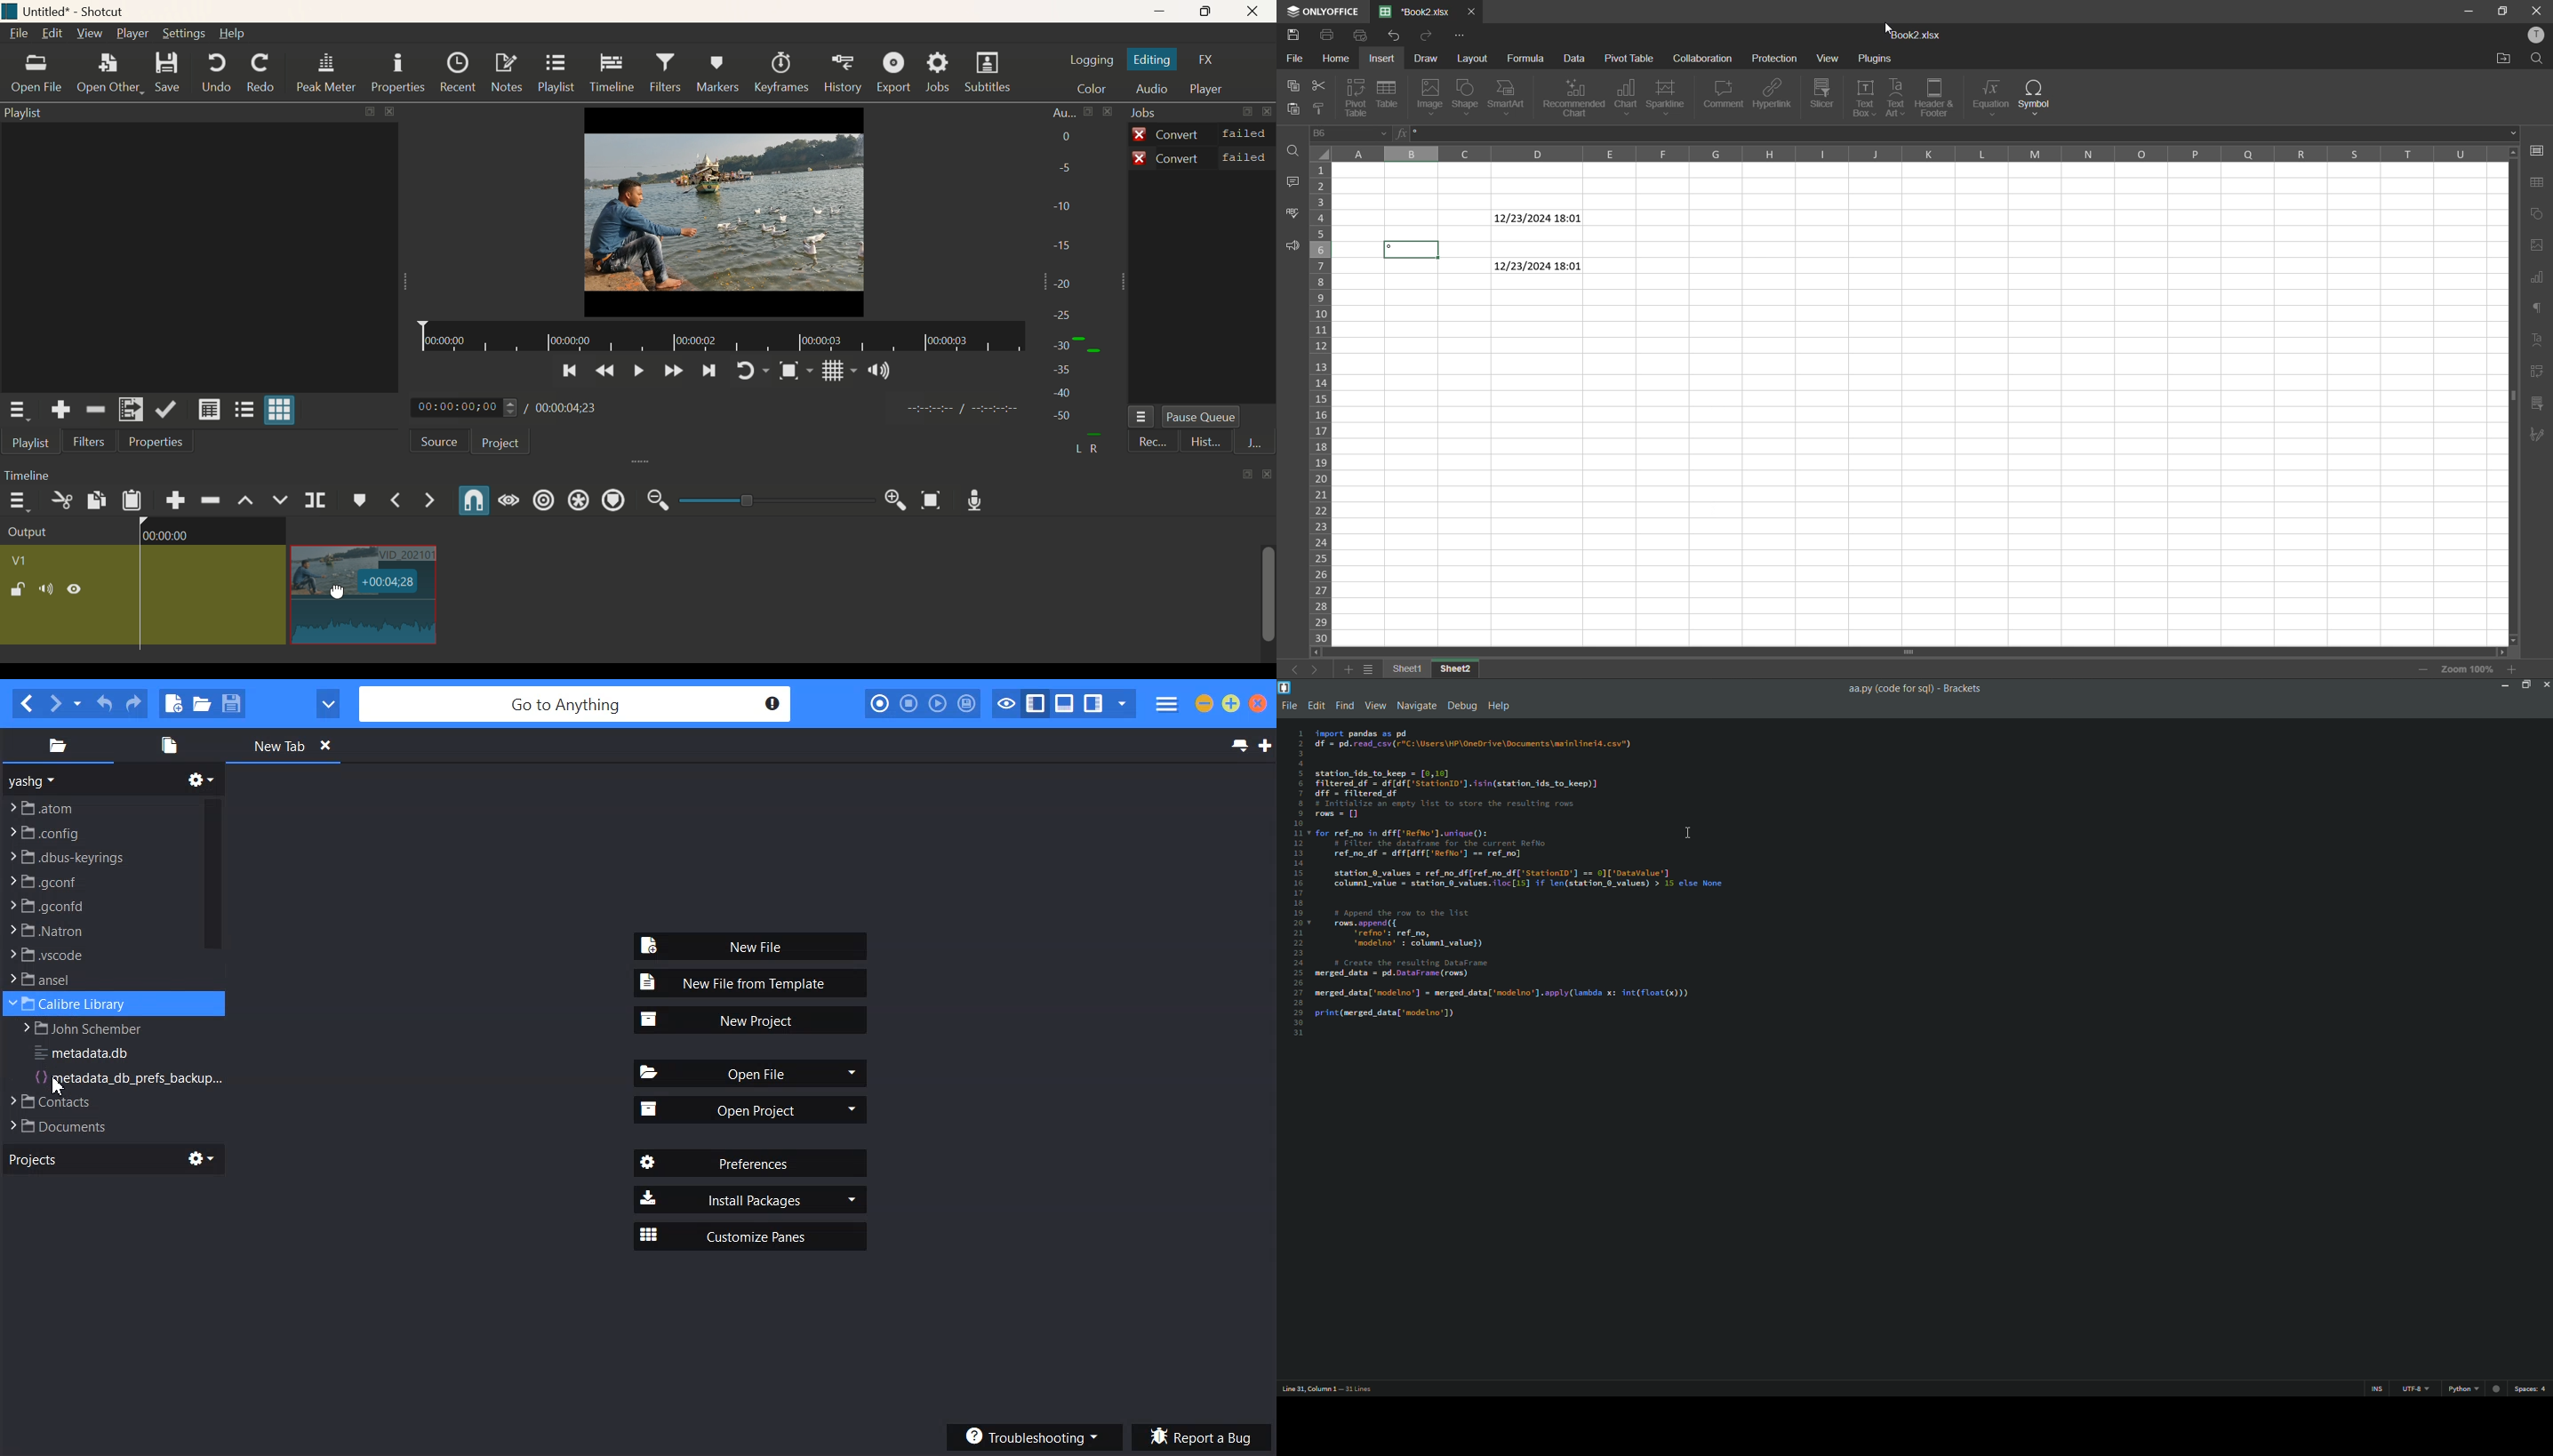 The height and width of the screenshot is (1456, 2576). What do you see at coordinates (877, 370) in the screenshot?
I see `Sound` at bounding box center [877, 370].